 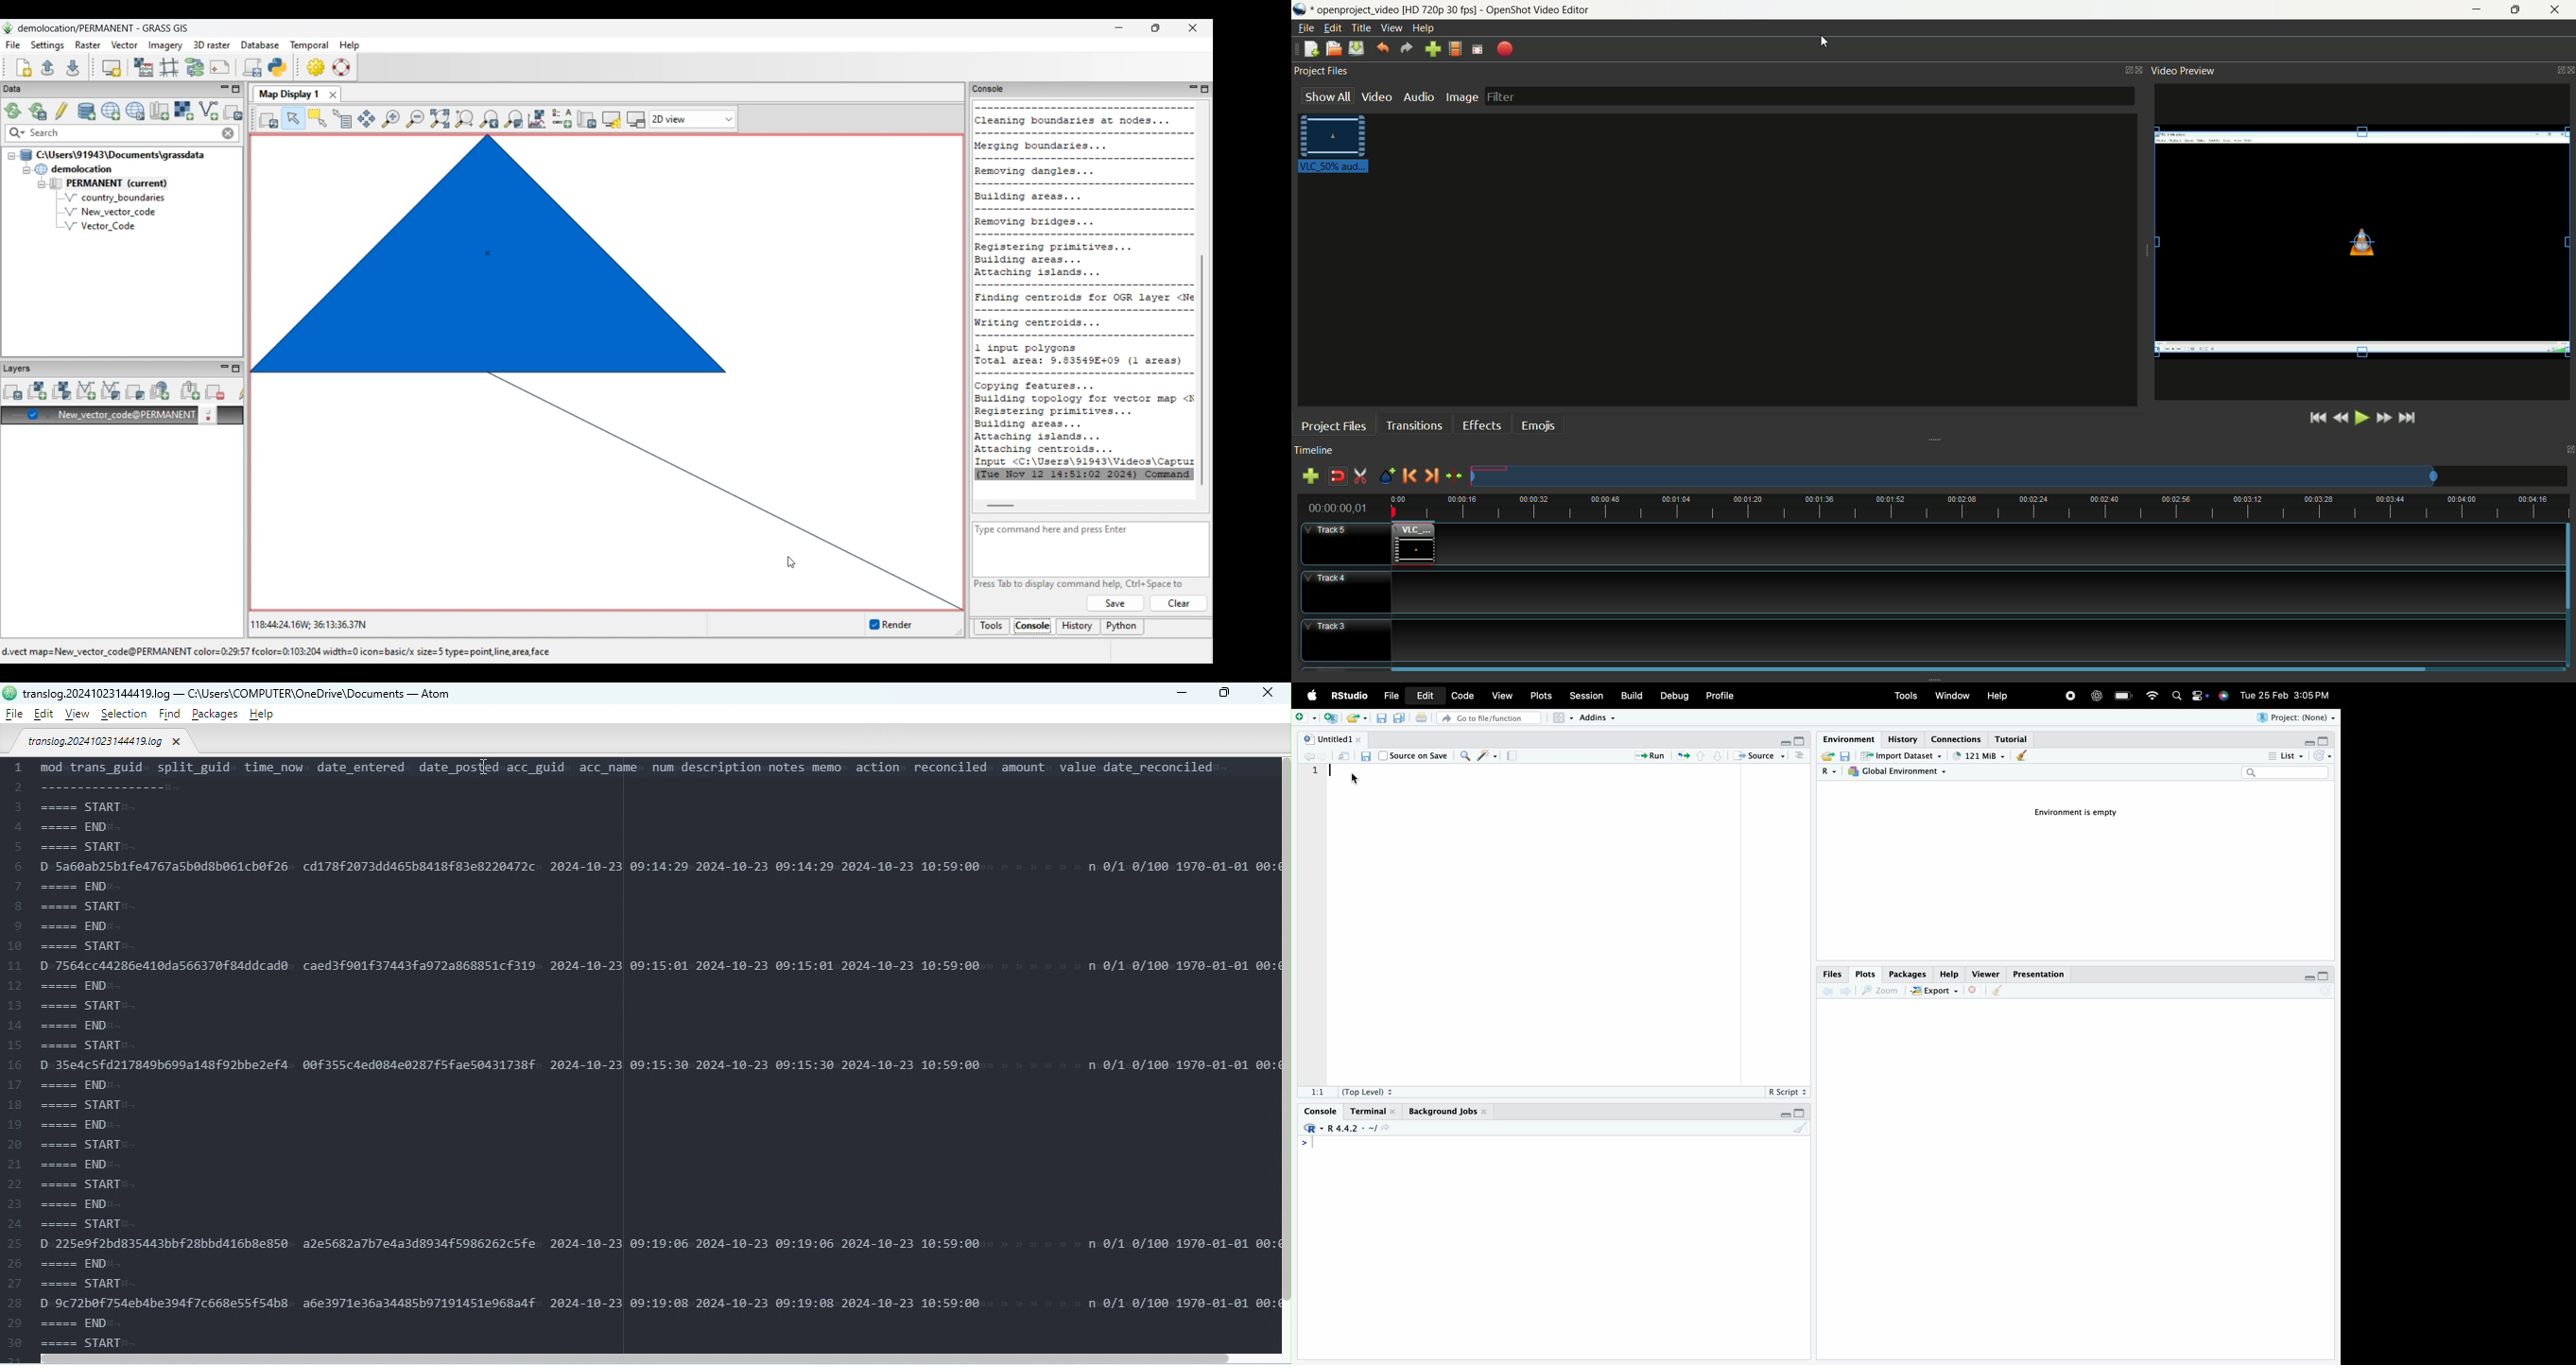 What do you see at coordinates (1646, 756) in the screenshot?
I see `Run the current line or selection (Ctrl + Enter)` at bounding box center [1646, 756].